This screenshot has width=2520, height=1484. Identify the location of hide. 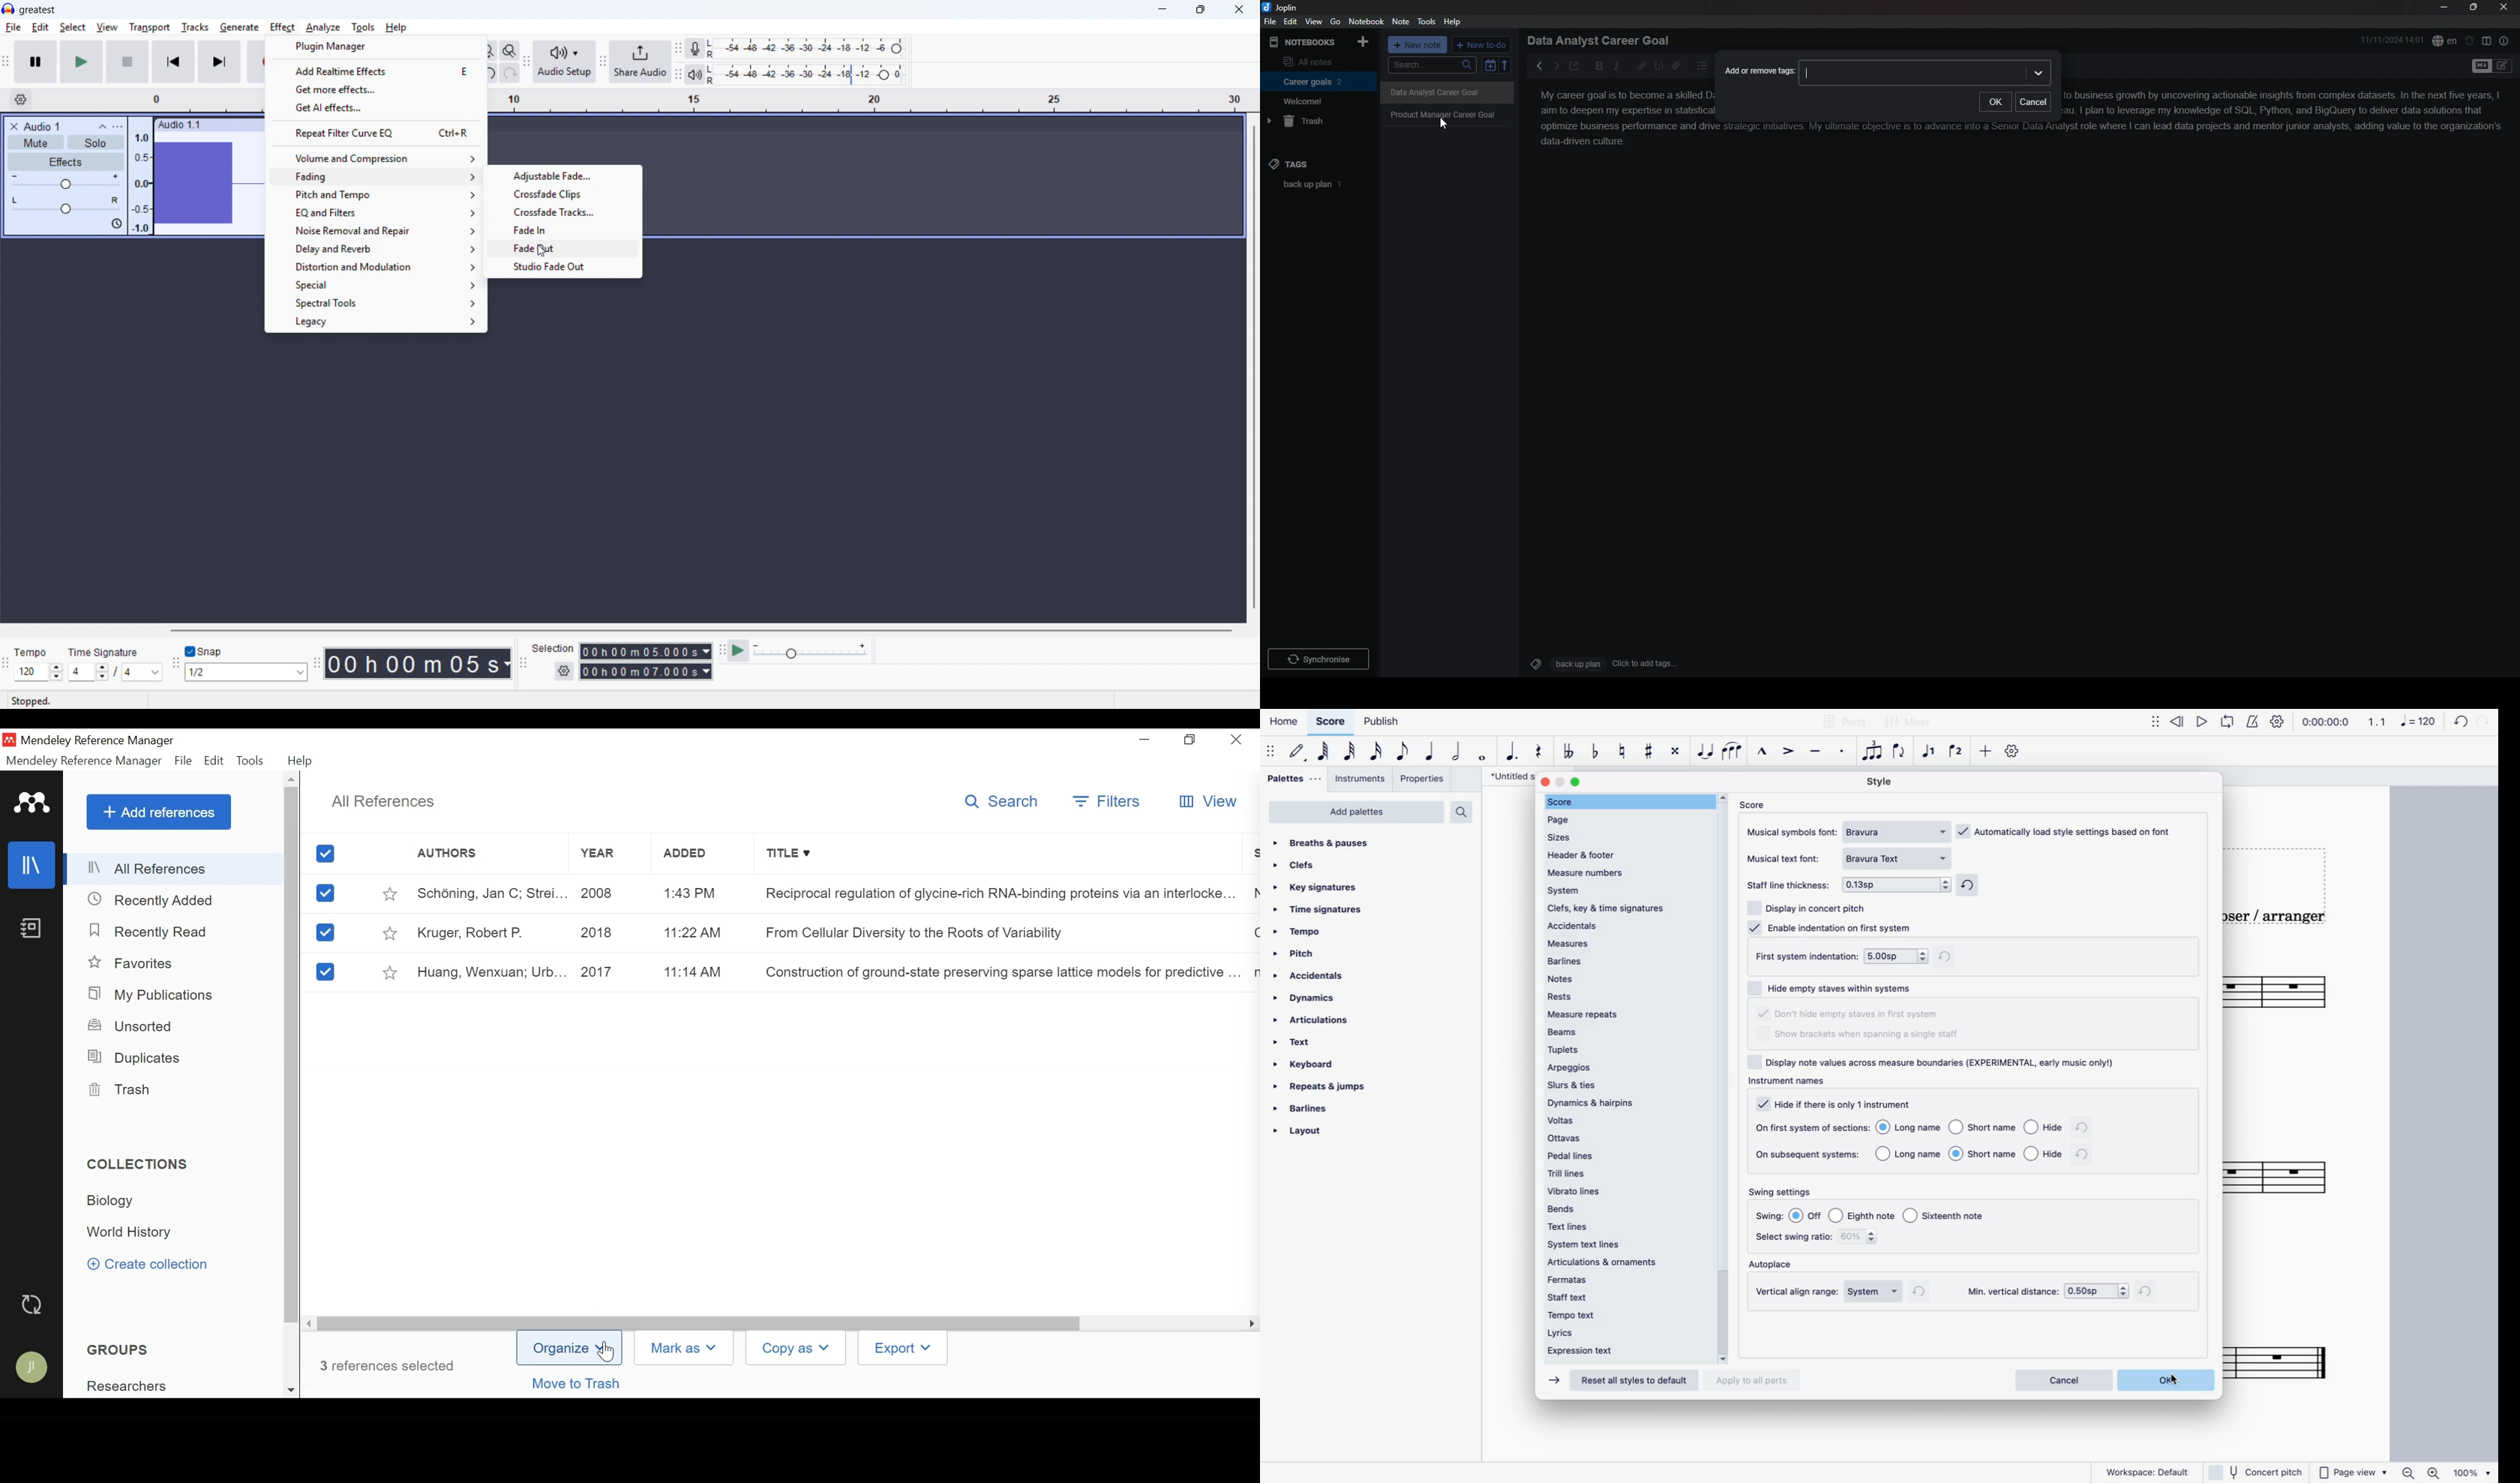
(1834, 1104).